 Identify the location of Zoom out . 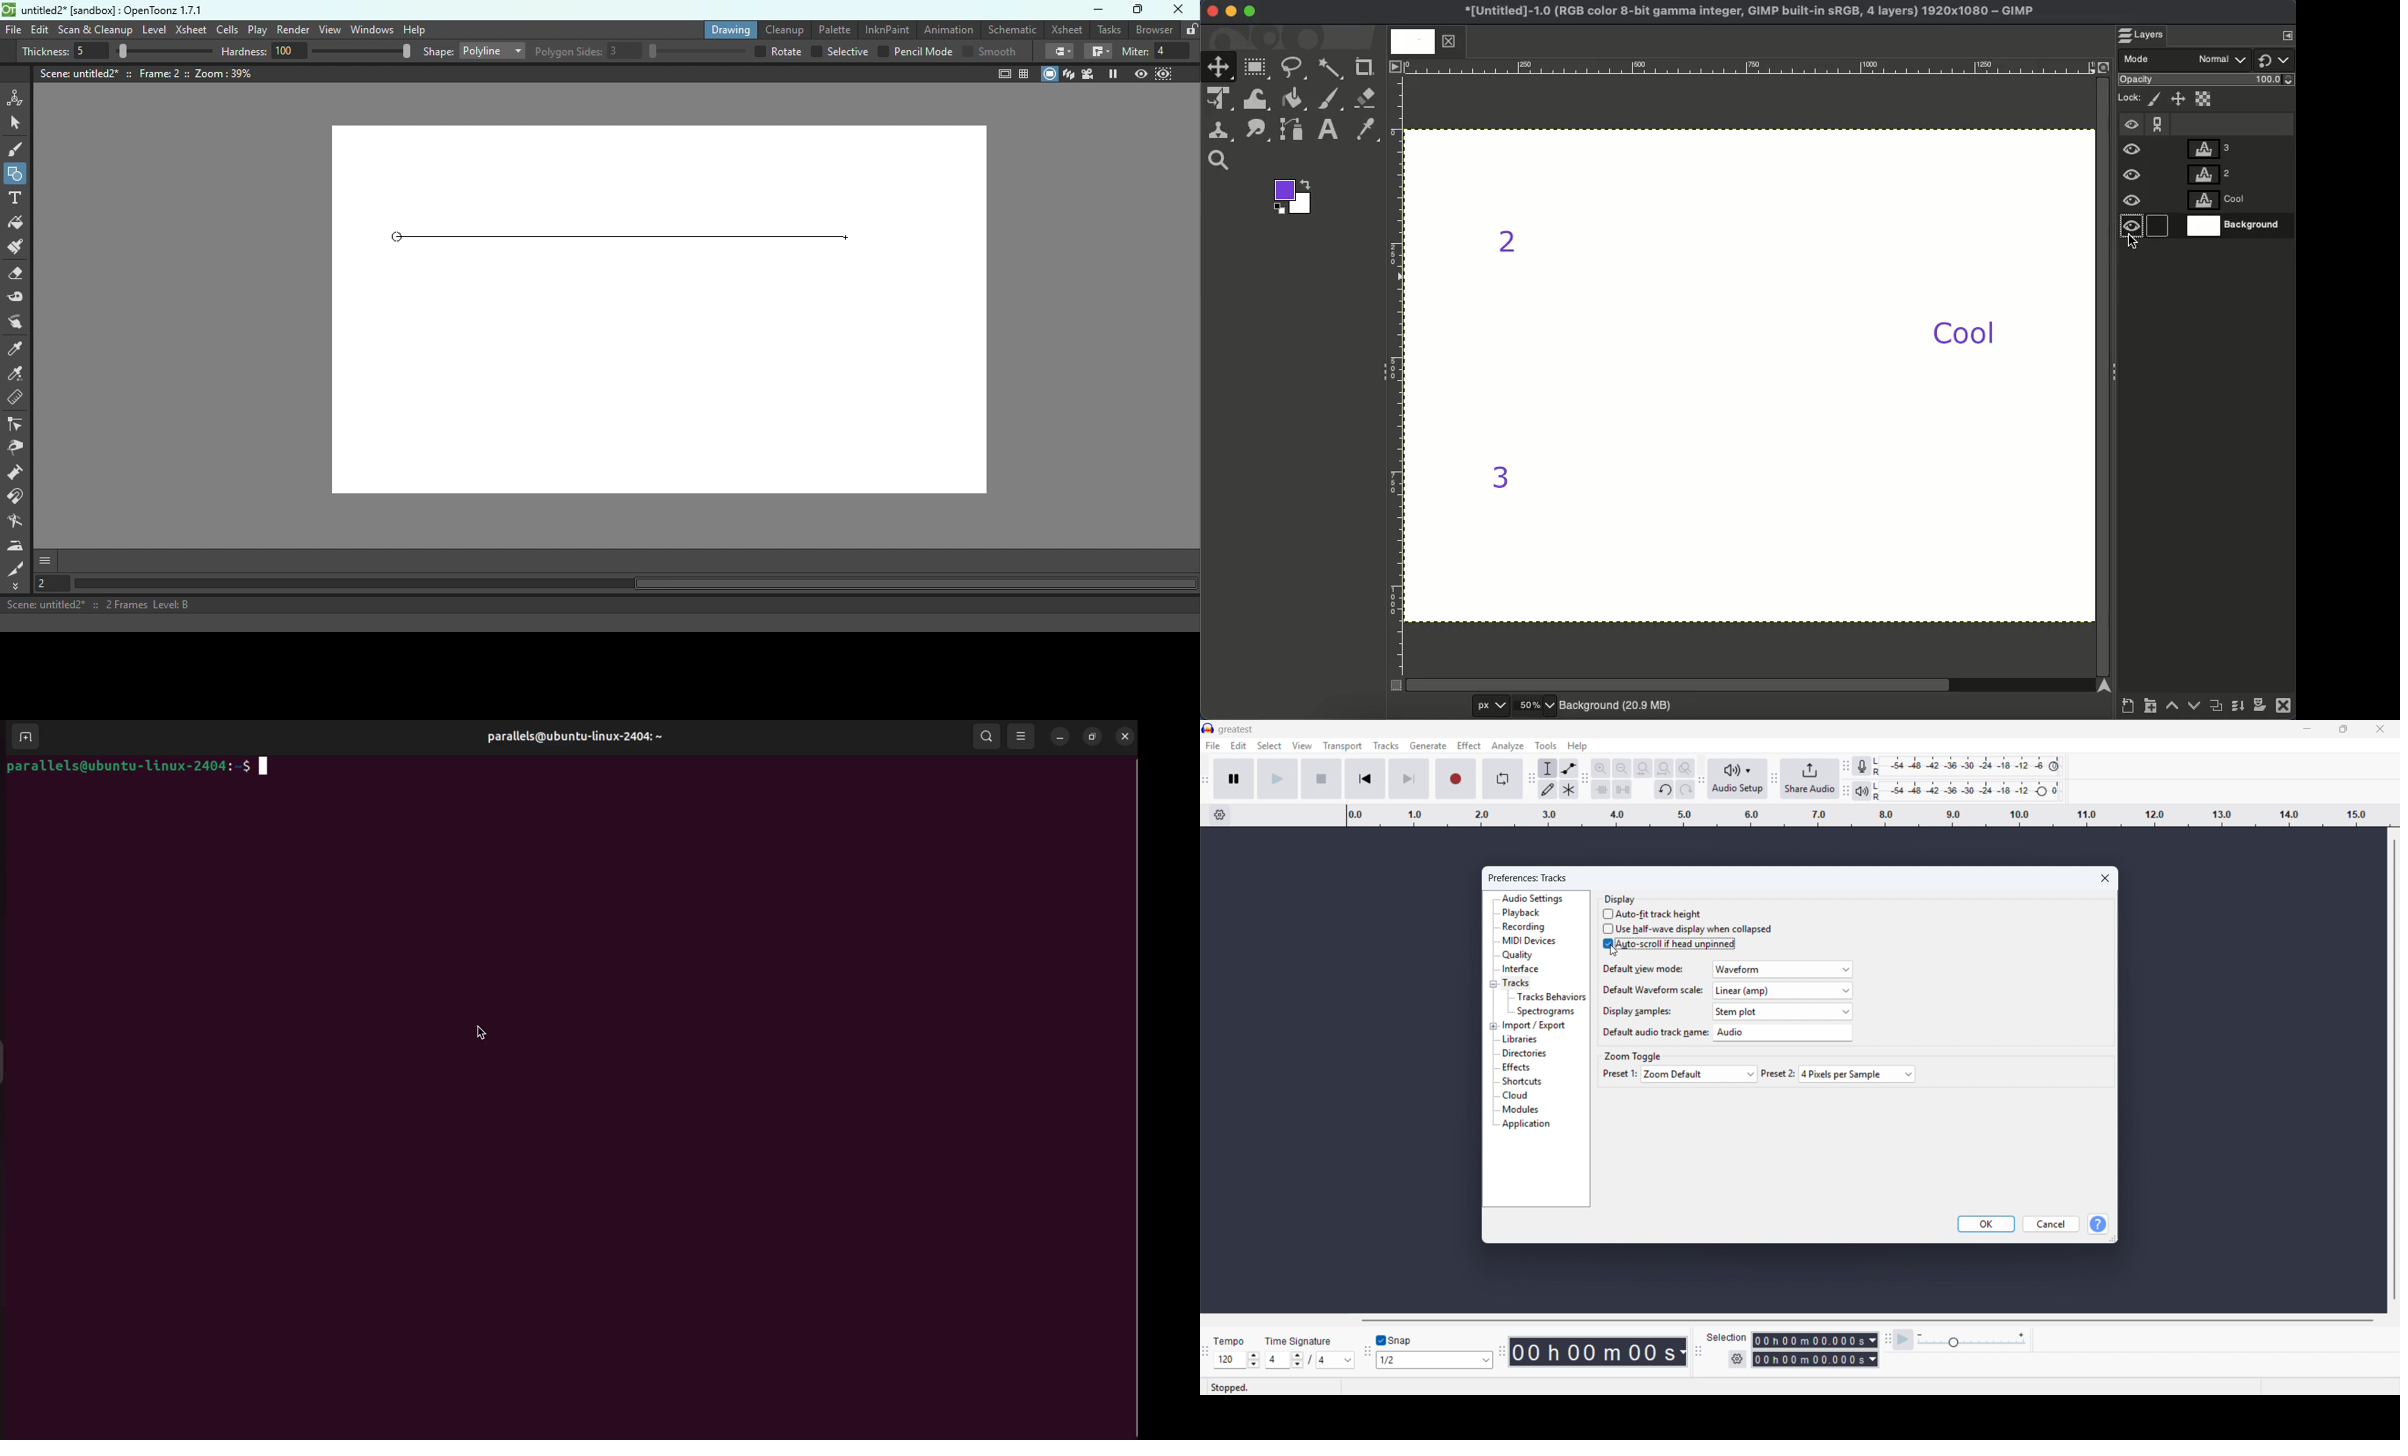
(1622, 768).